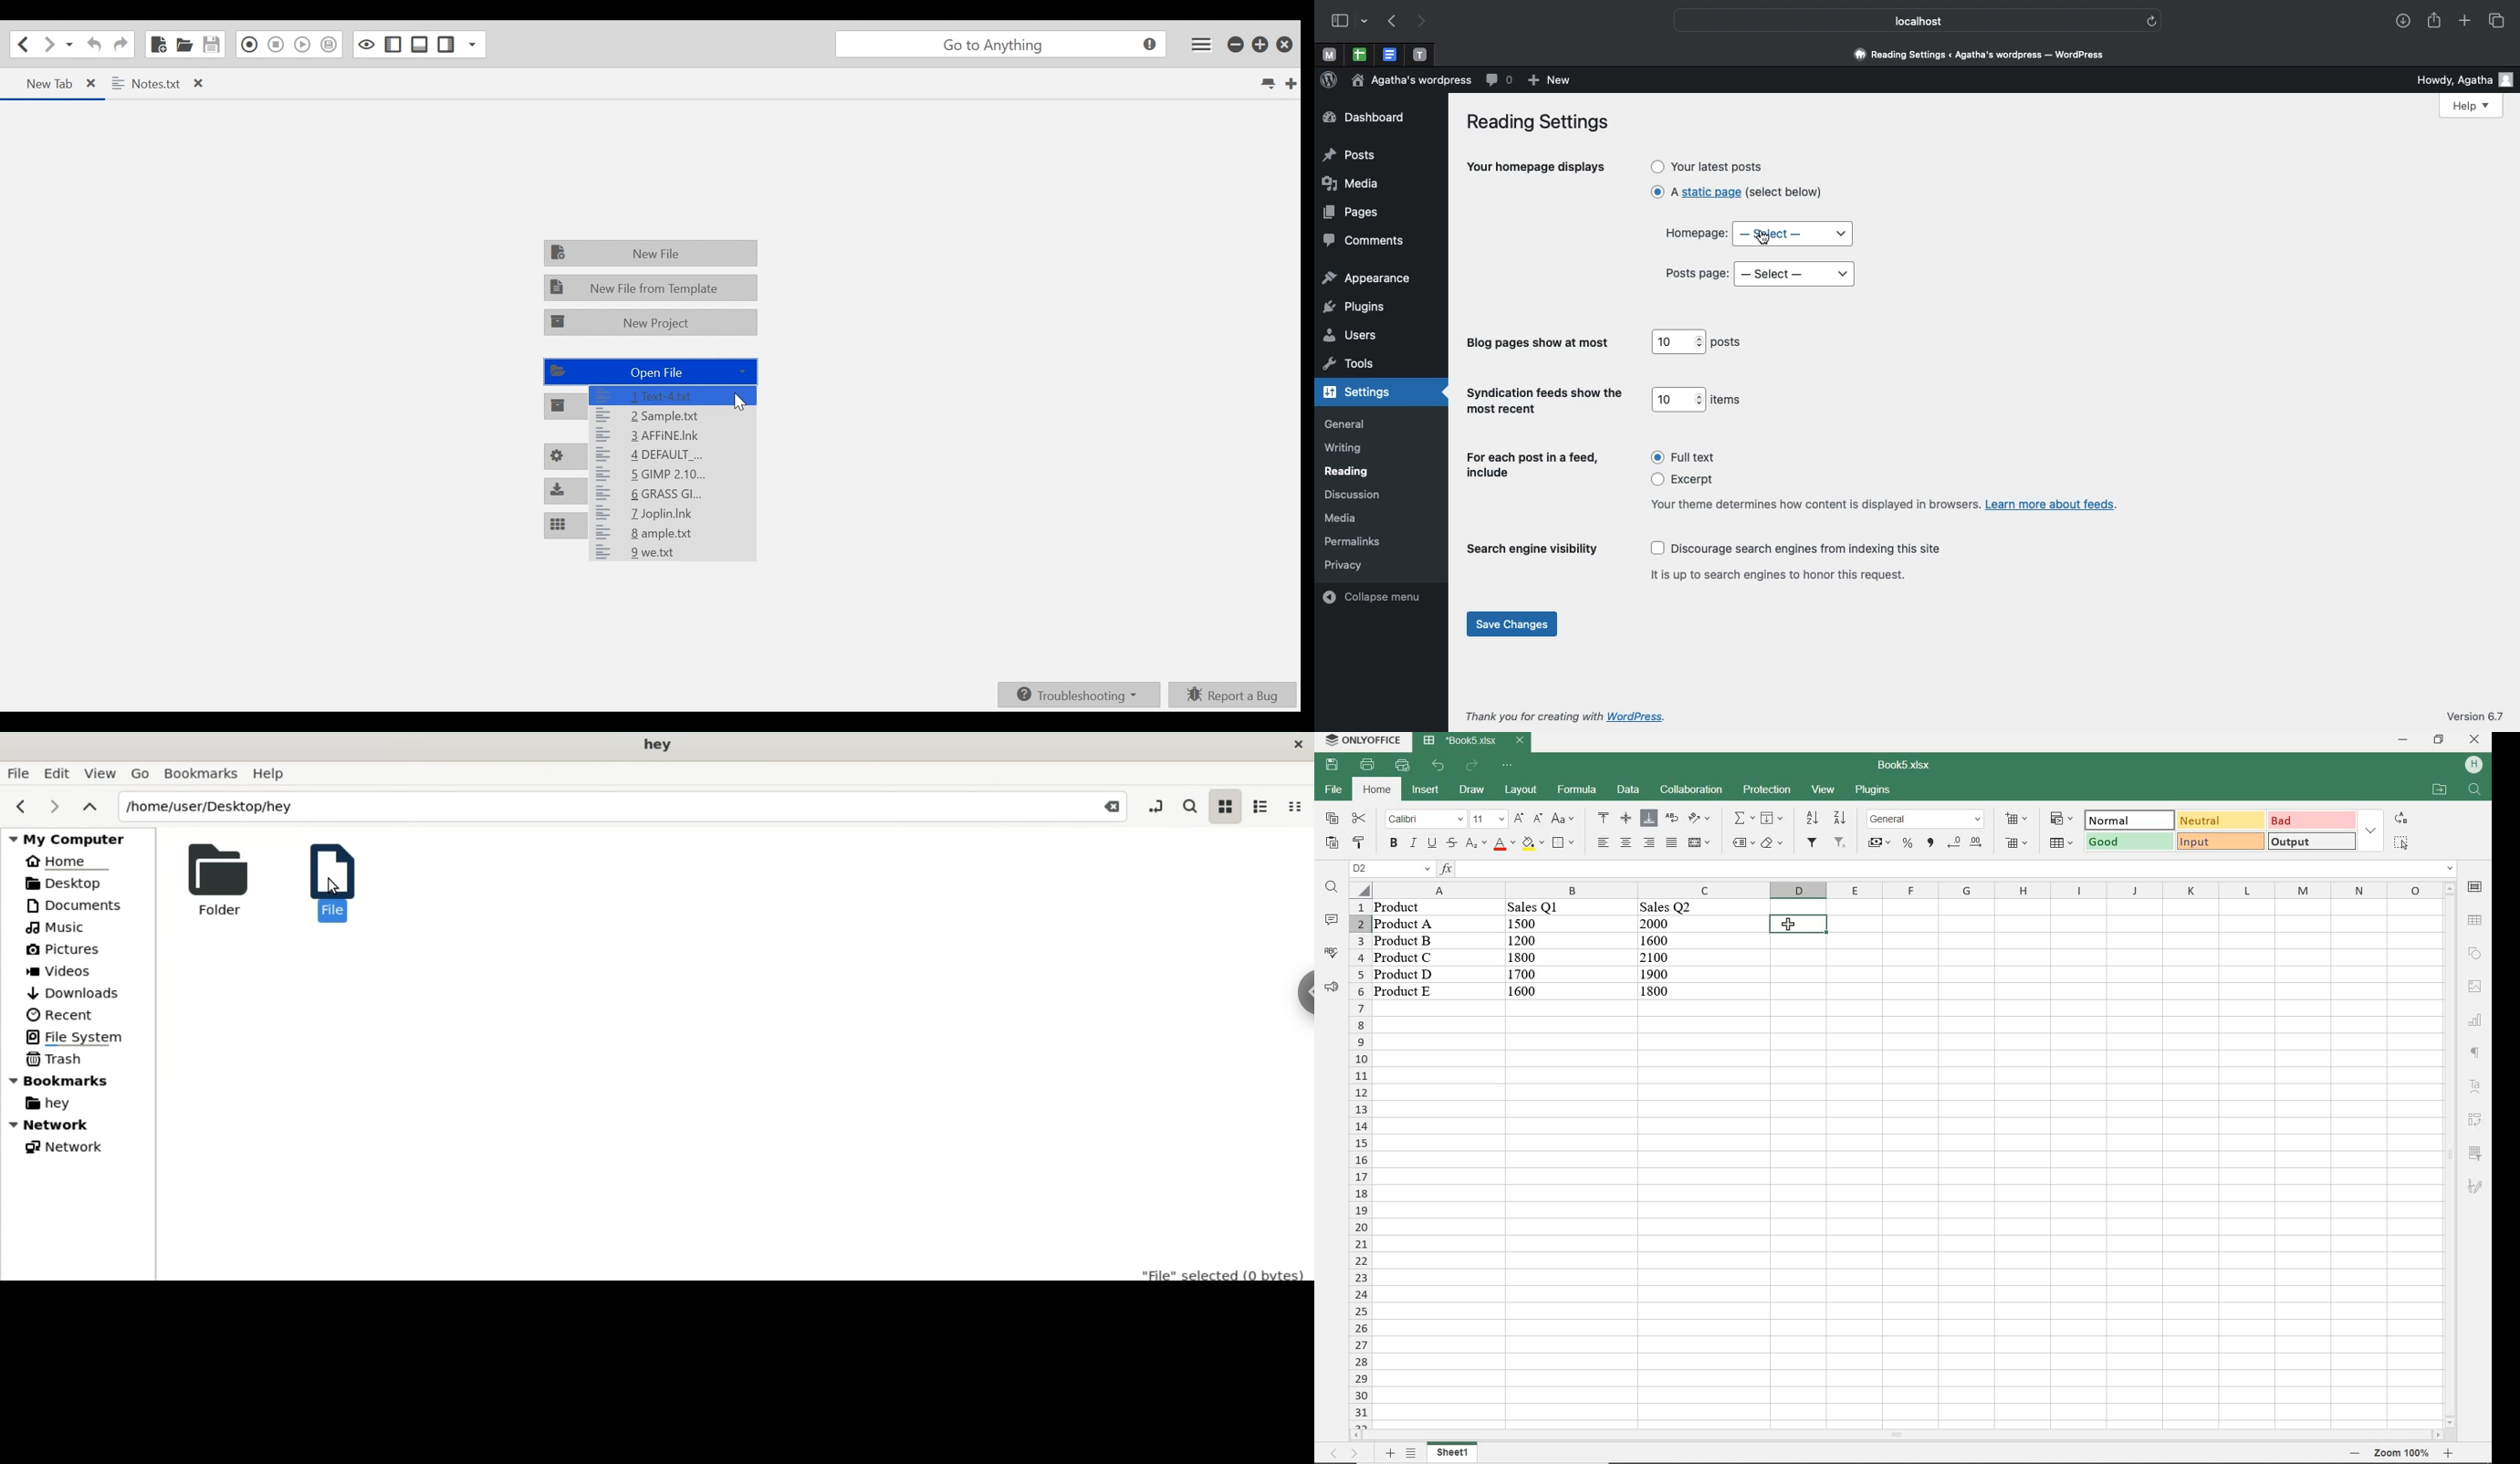  I want to click on Select, so click(1796, 274).